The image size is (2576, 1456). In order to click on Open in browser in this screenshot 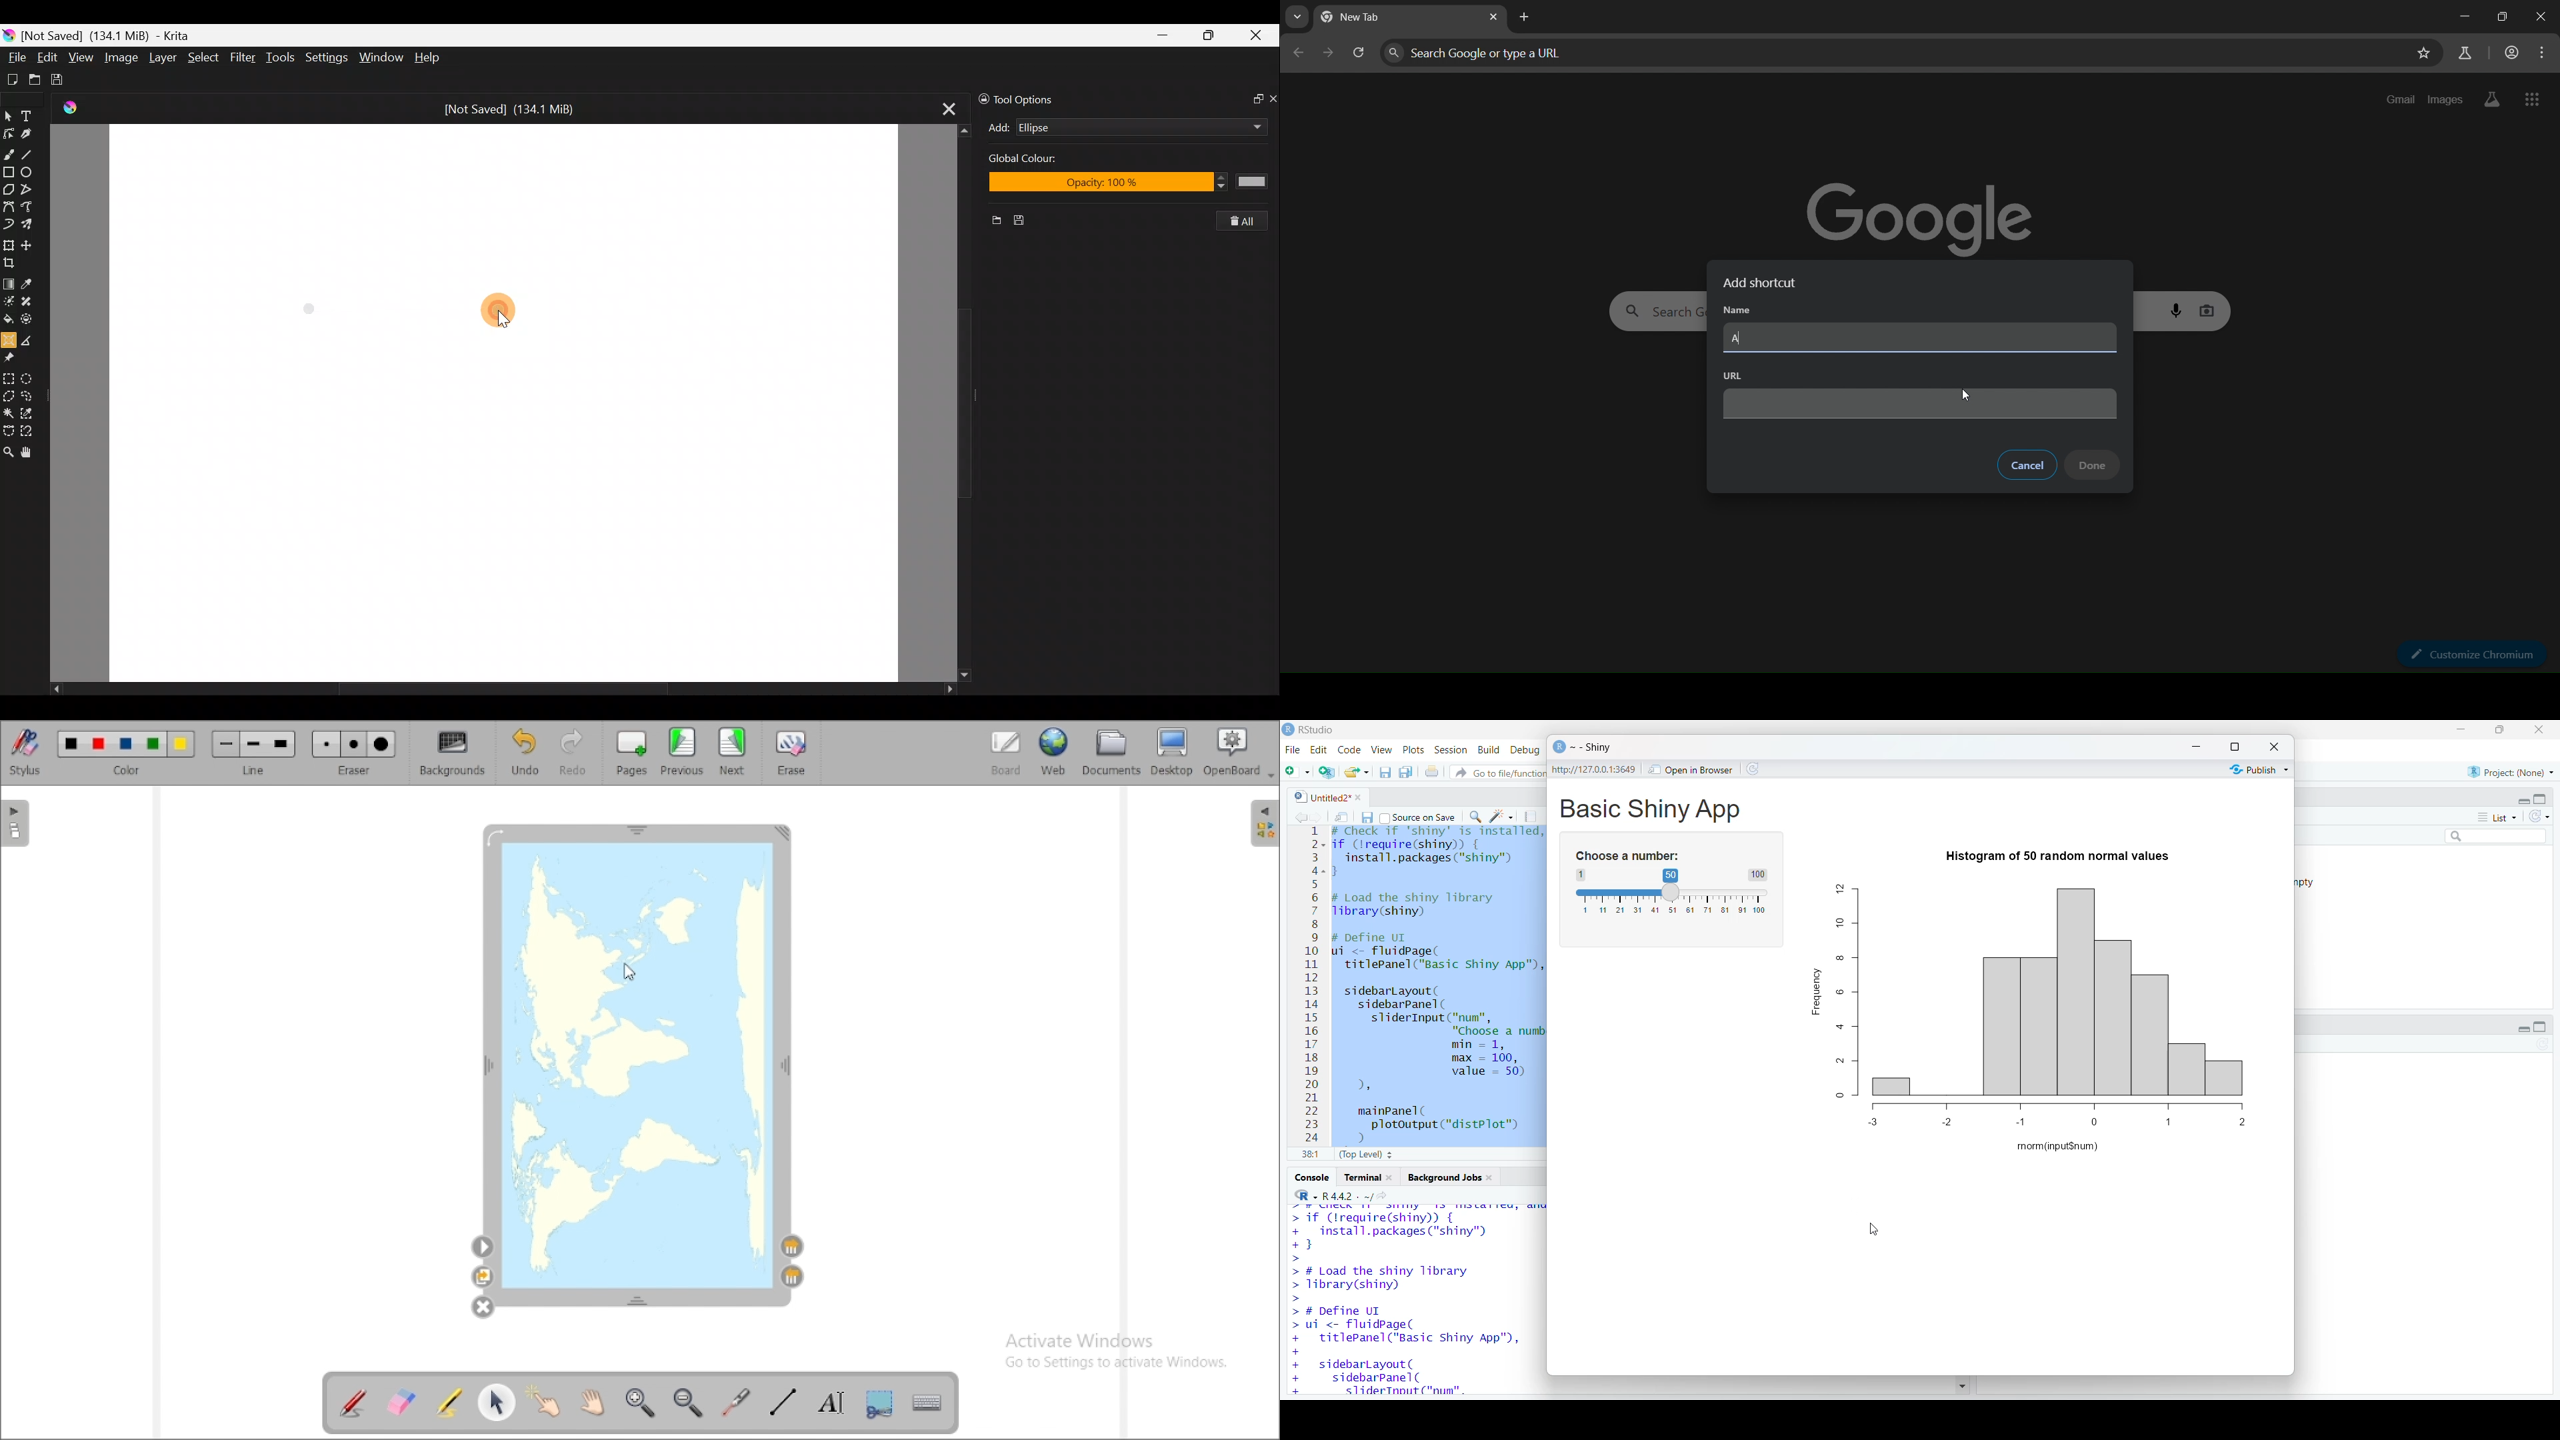, I will do `click(1691, 770)`.